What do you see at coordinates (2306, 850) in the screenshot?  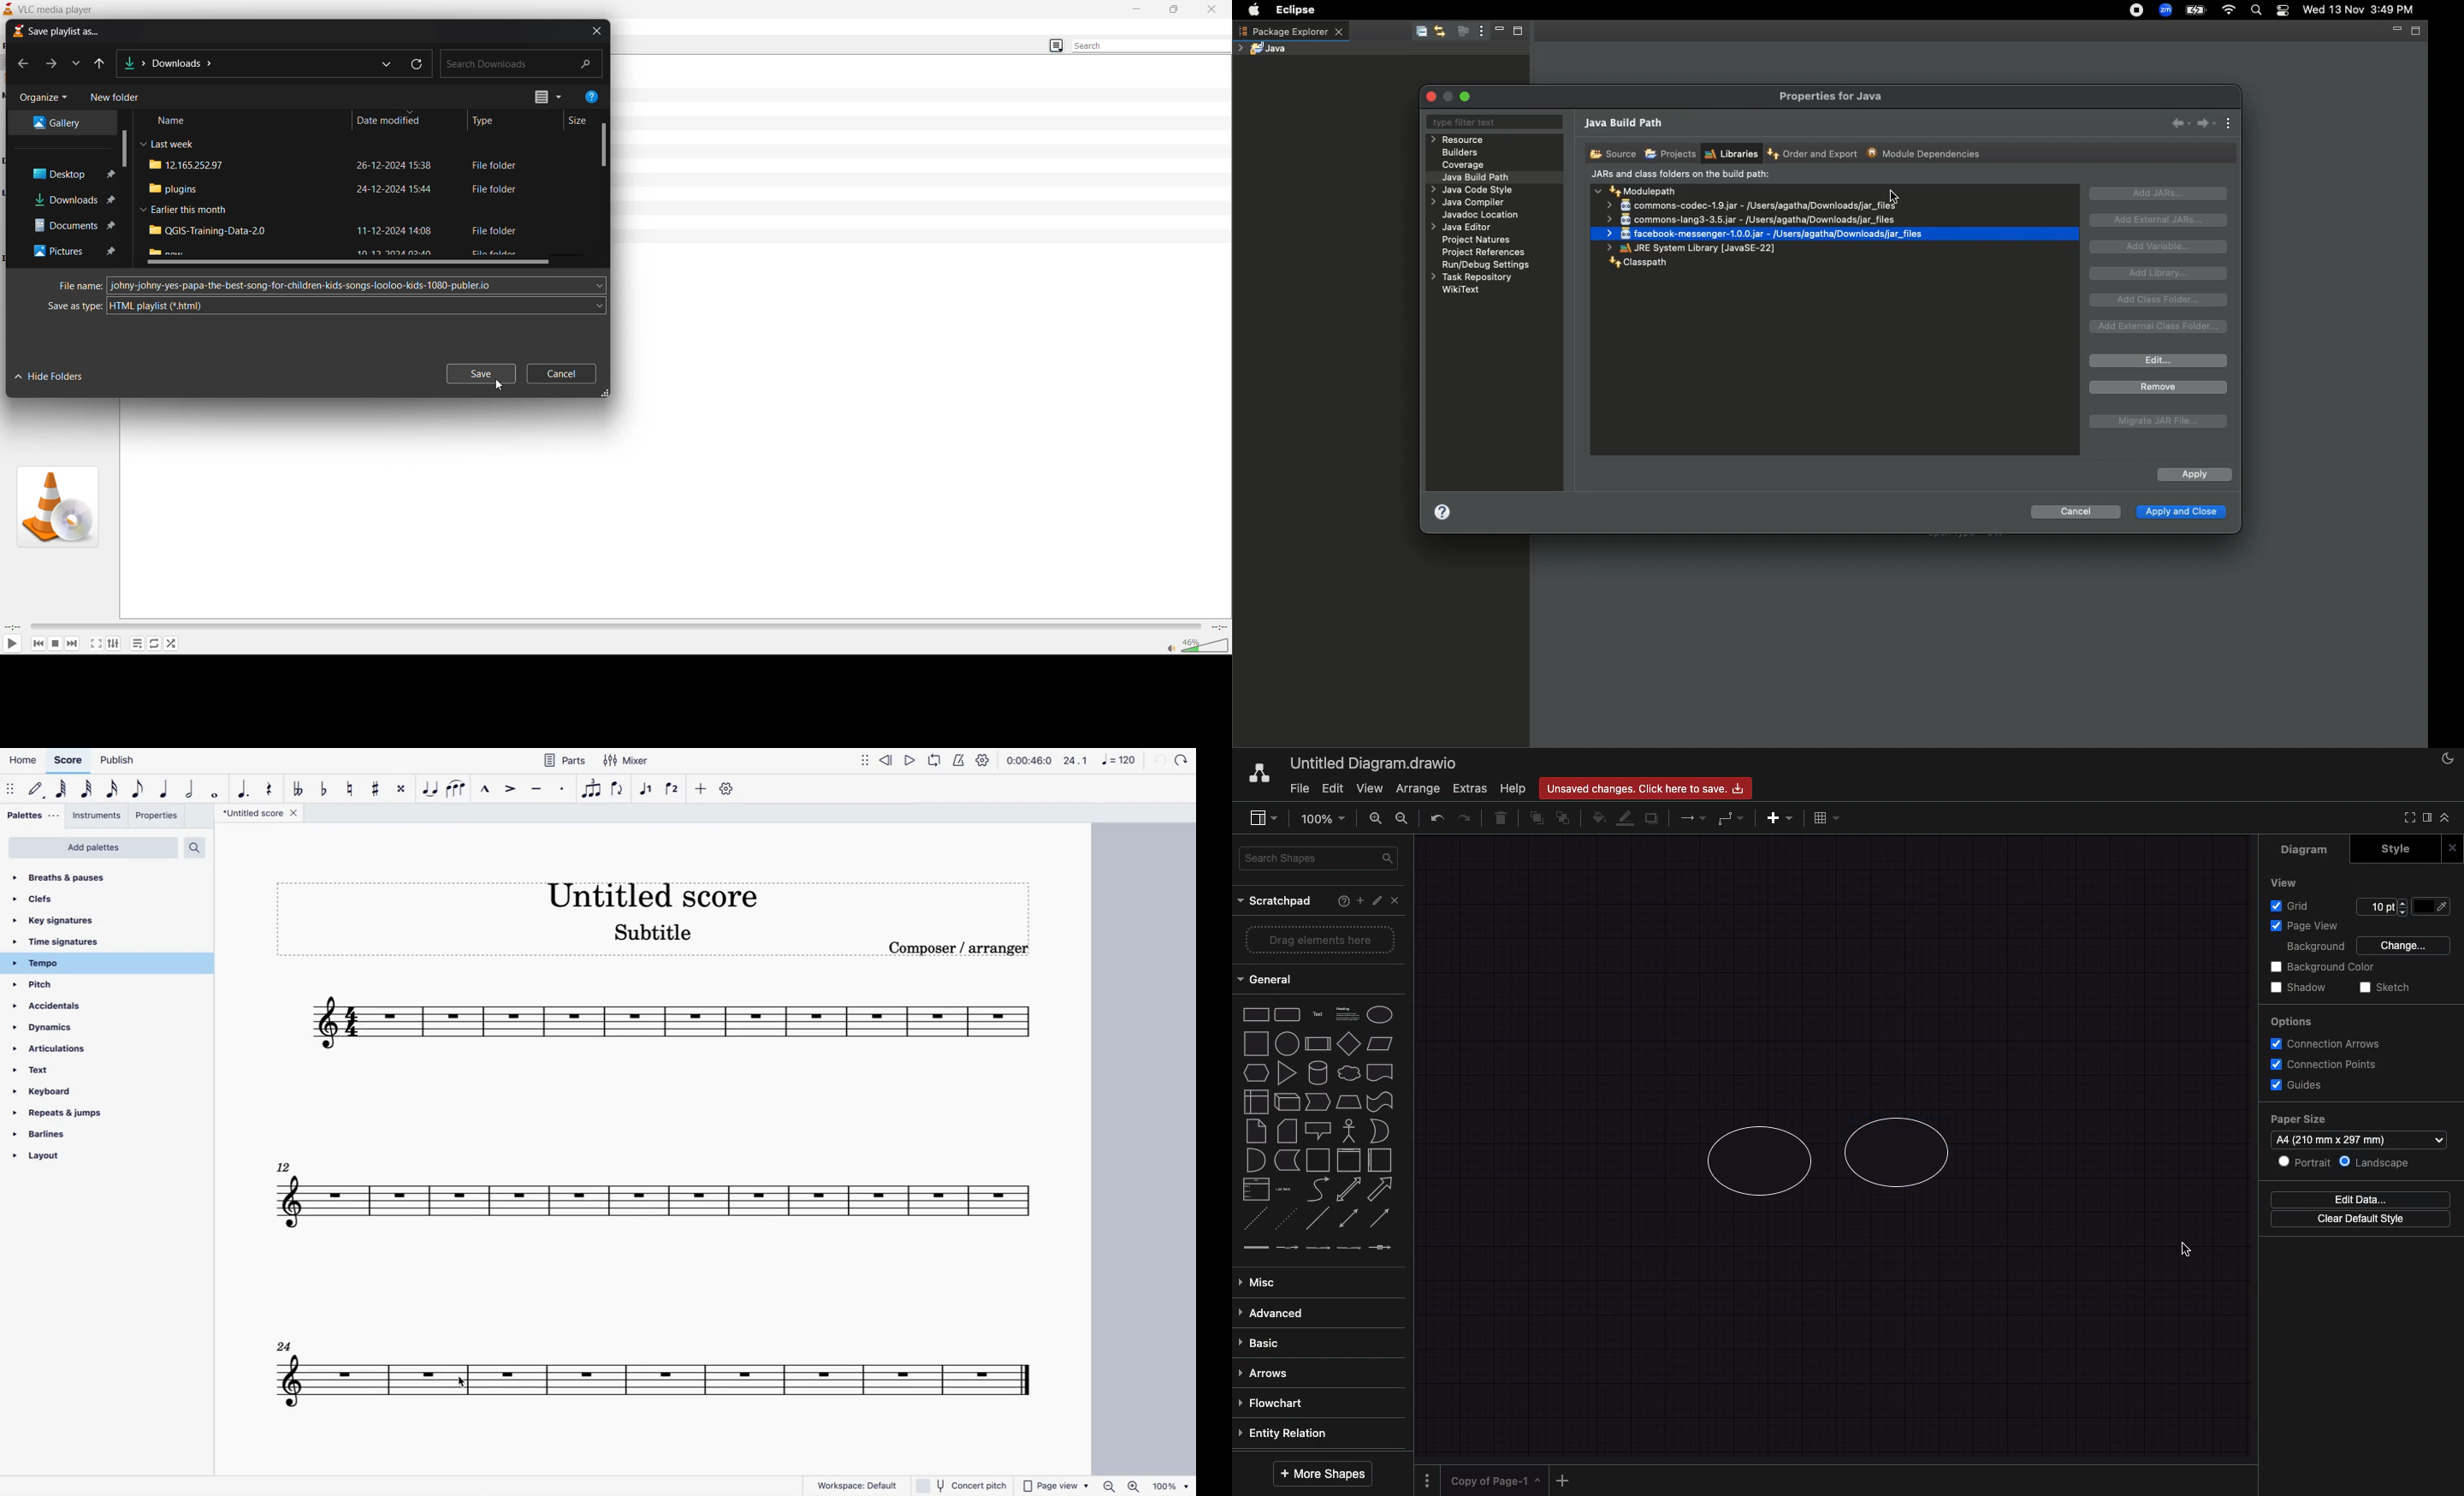 I see `diagram` at bounding box center [2306, 850].